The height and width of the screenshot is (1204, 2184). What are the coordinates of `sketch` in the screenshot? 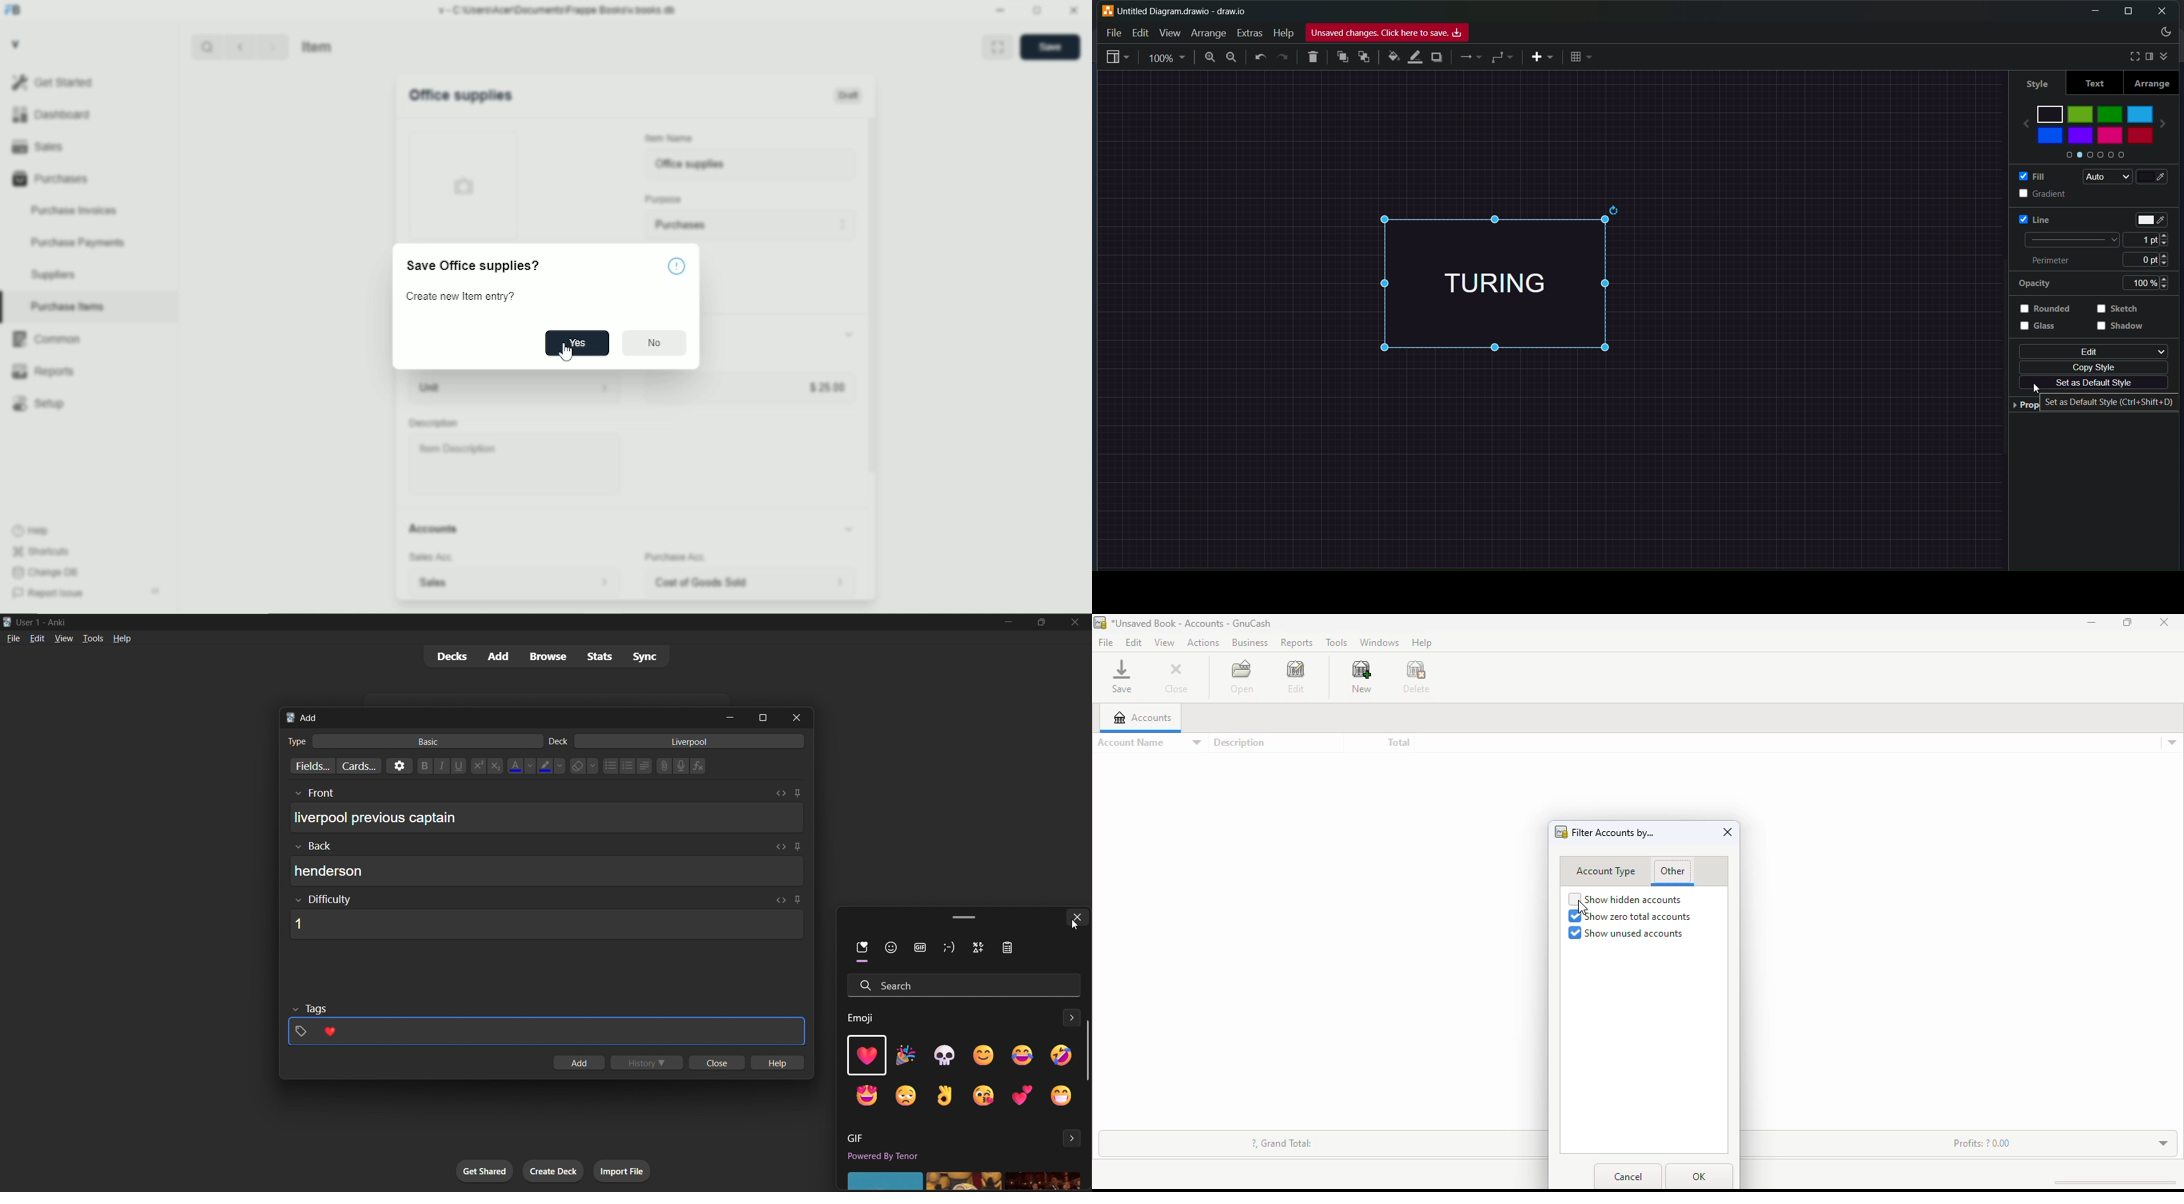 It's located at (2121, 309).